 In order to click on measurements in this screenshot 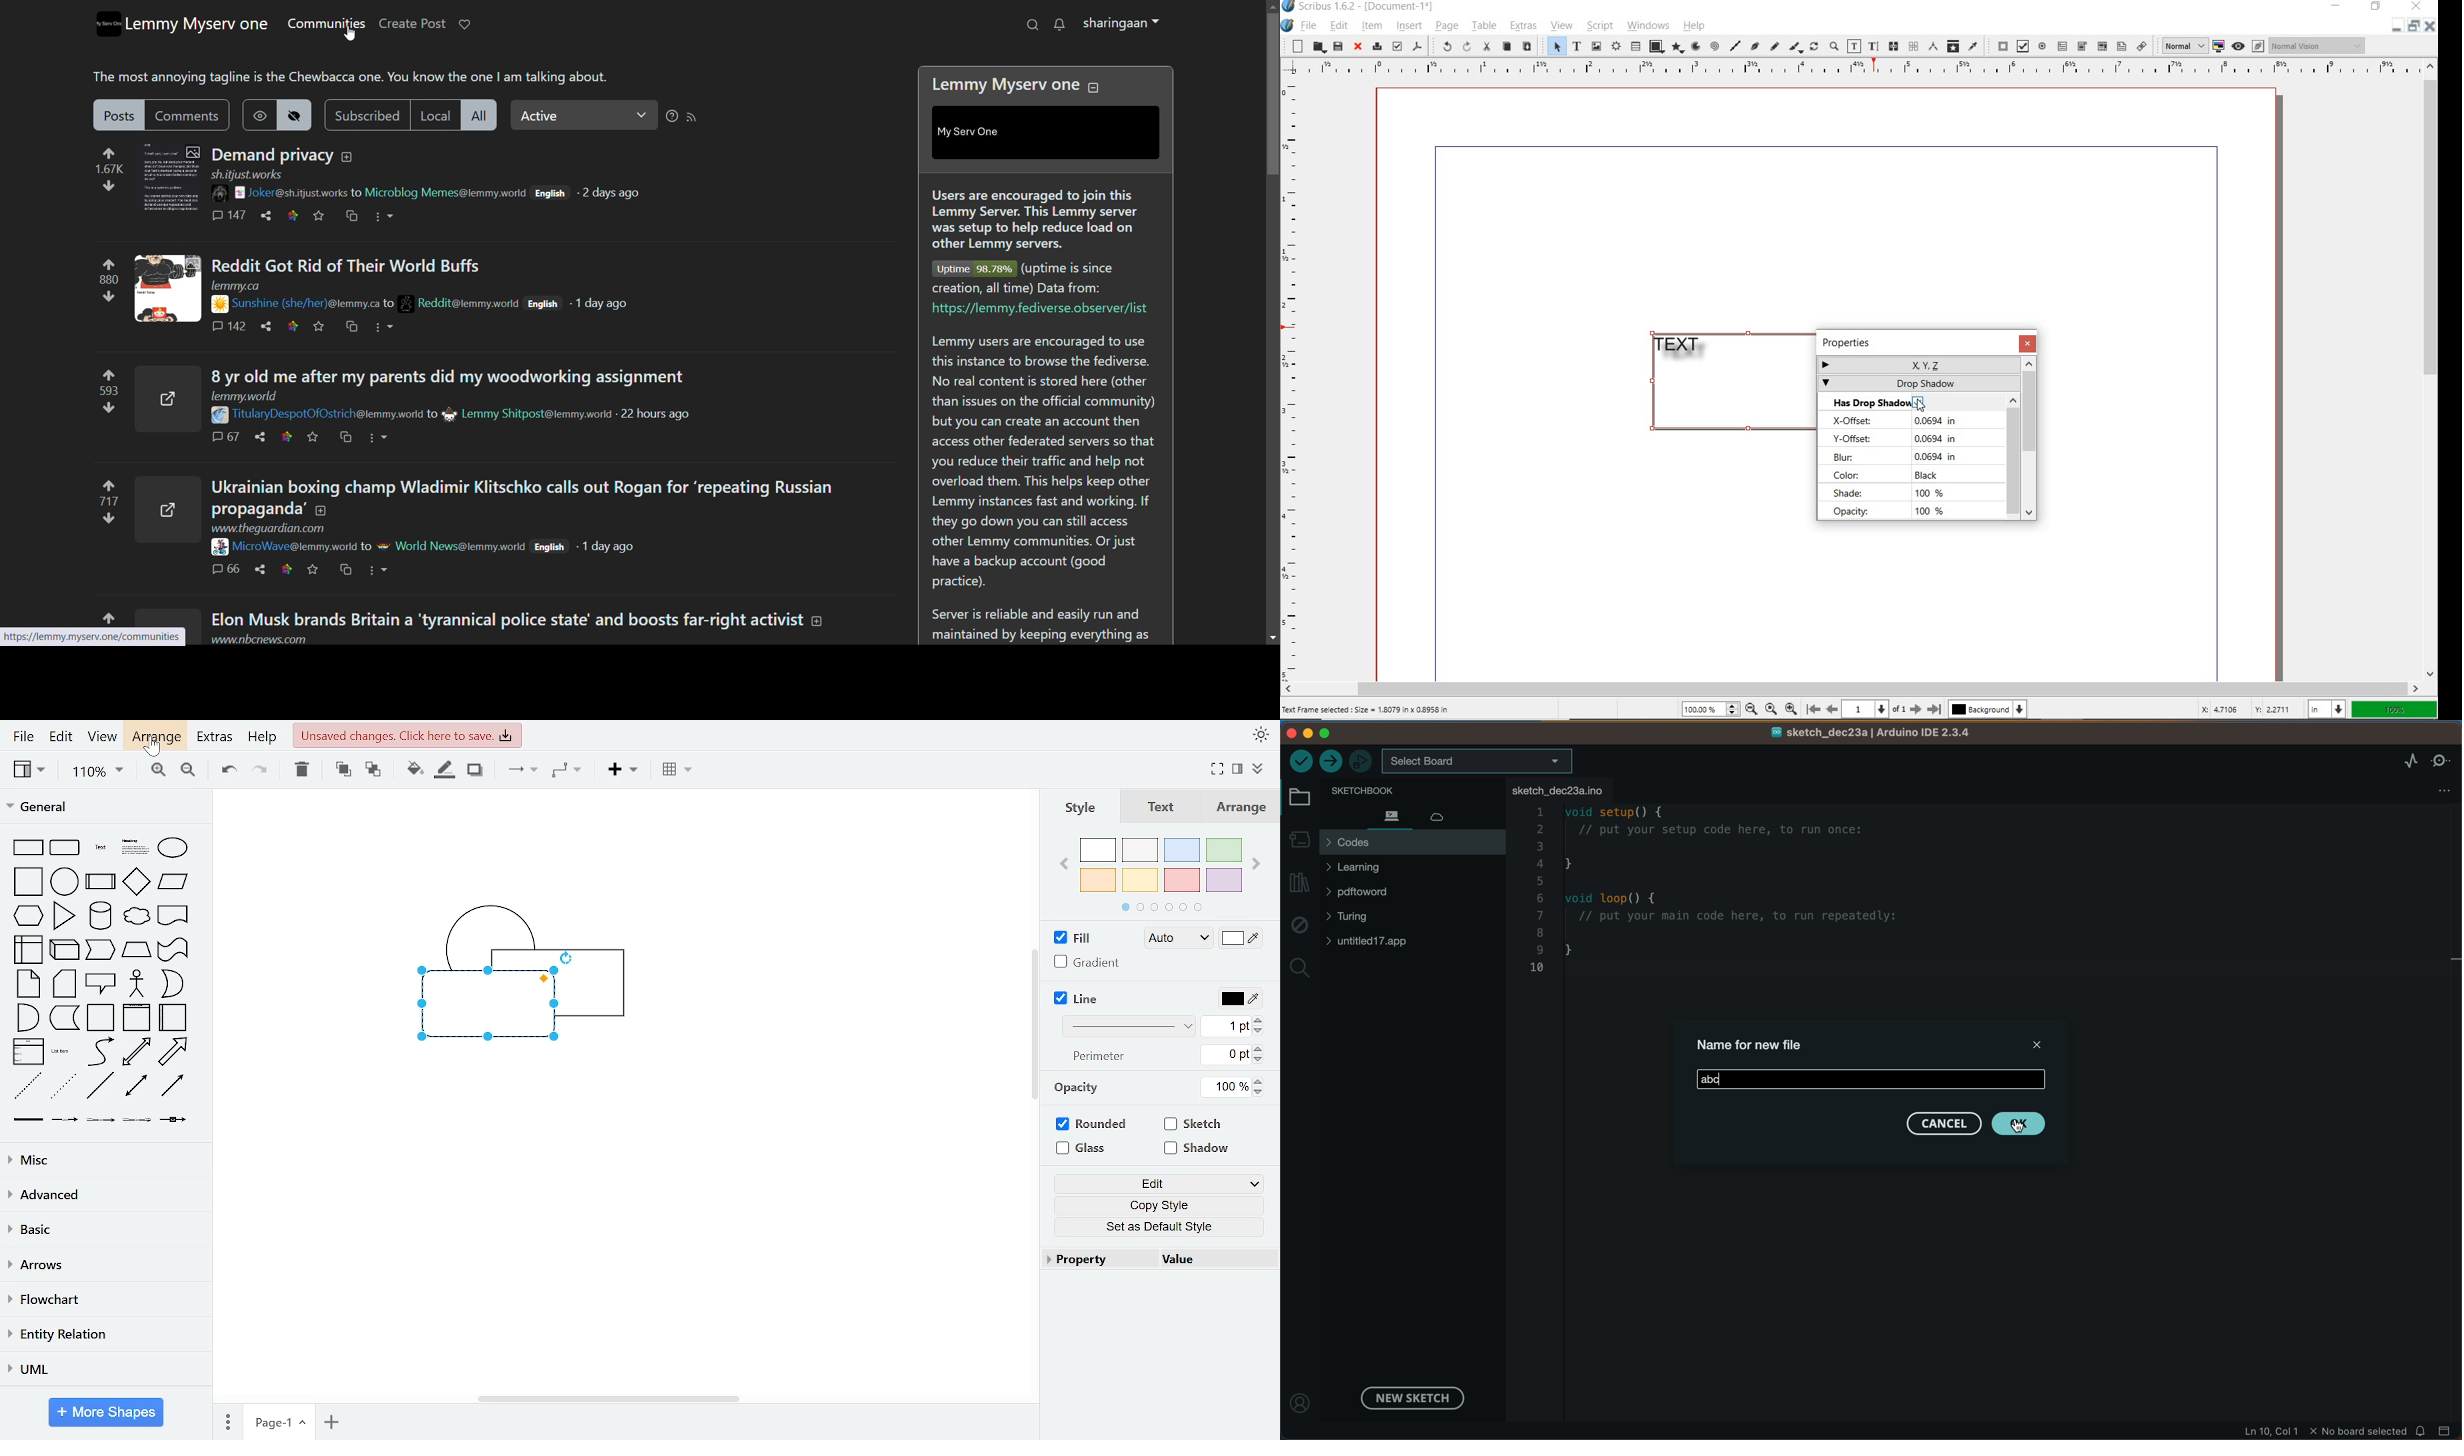, I will do `click(1932, 46)`.